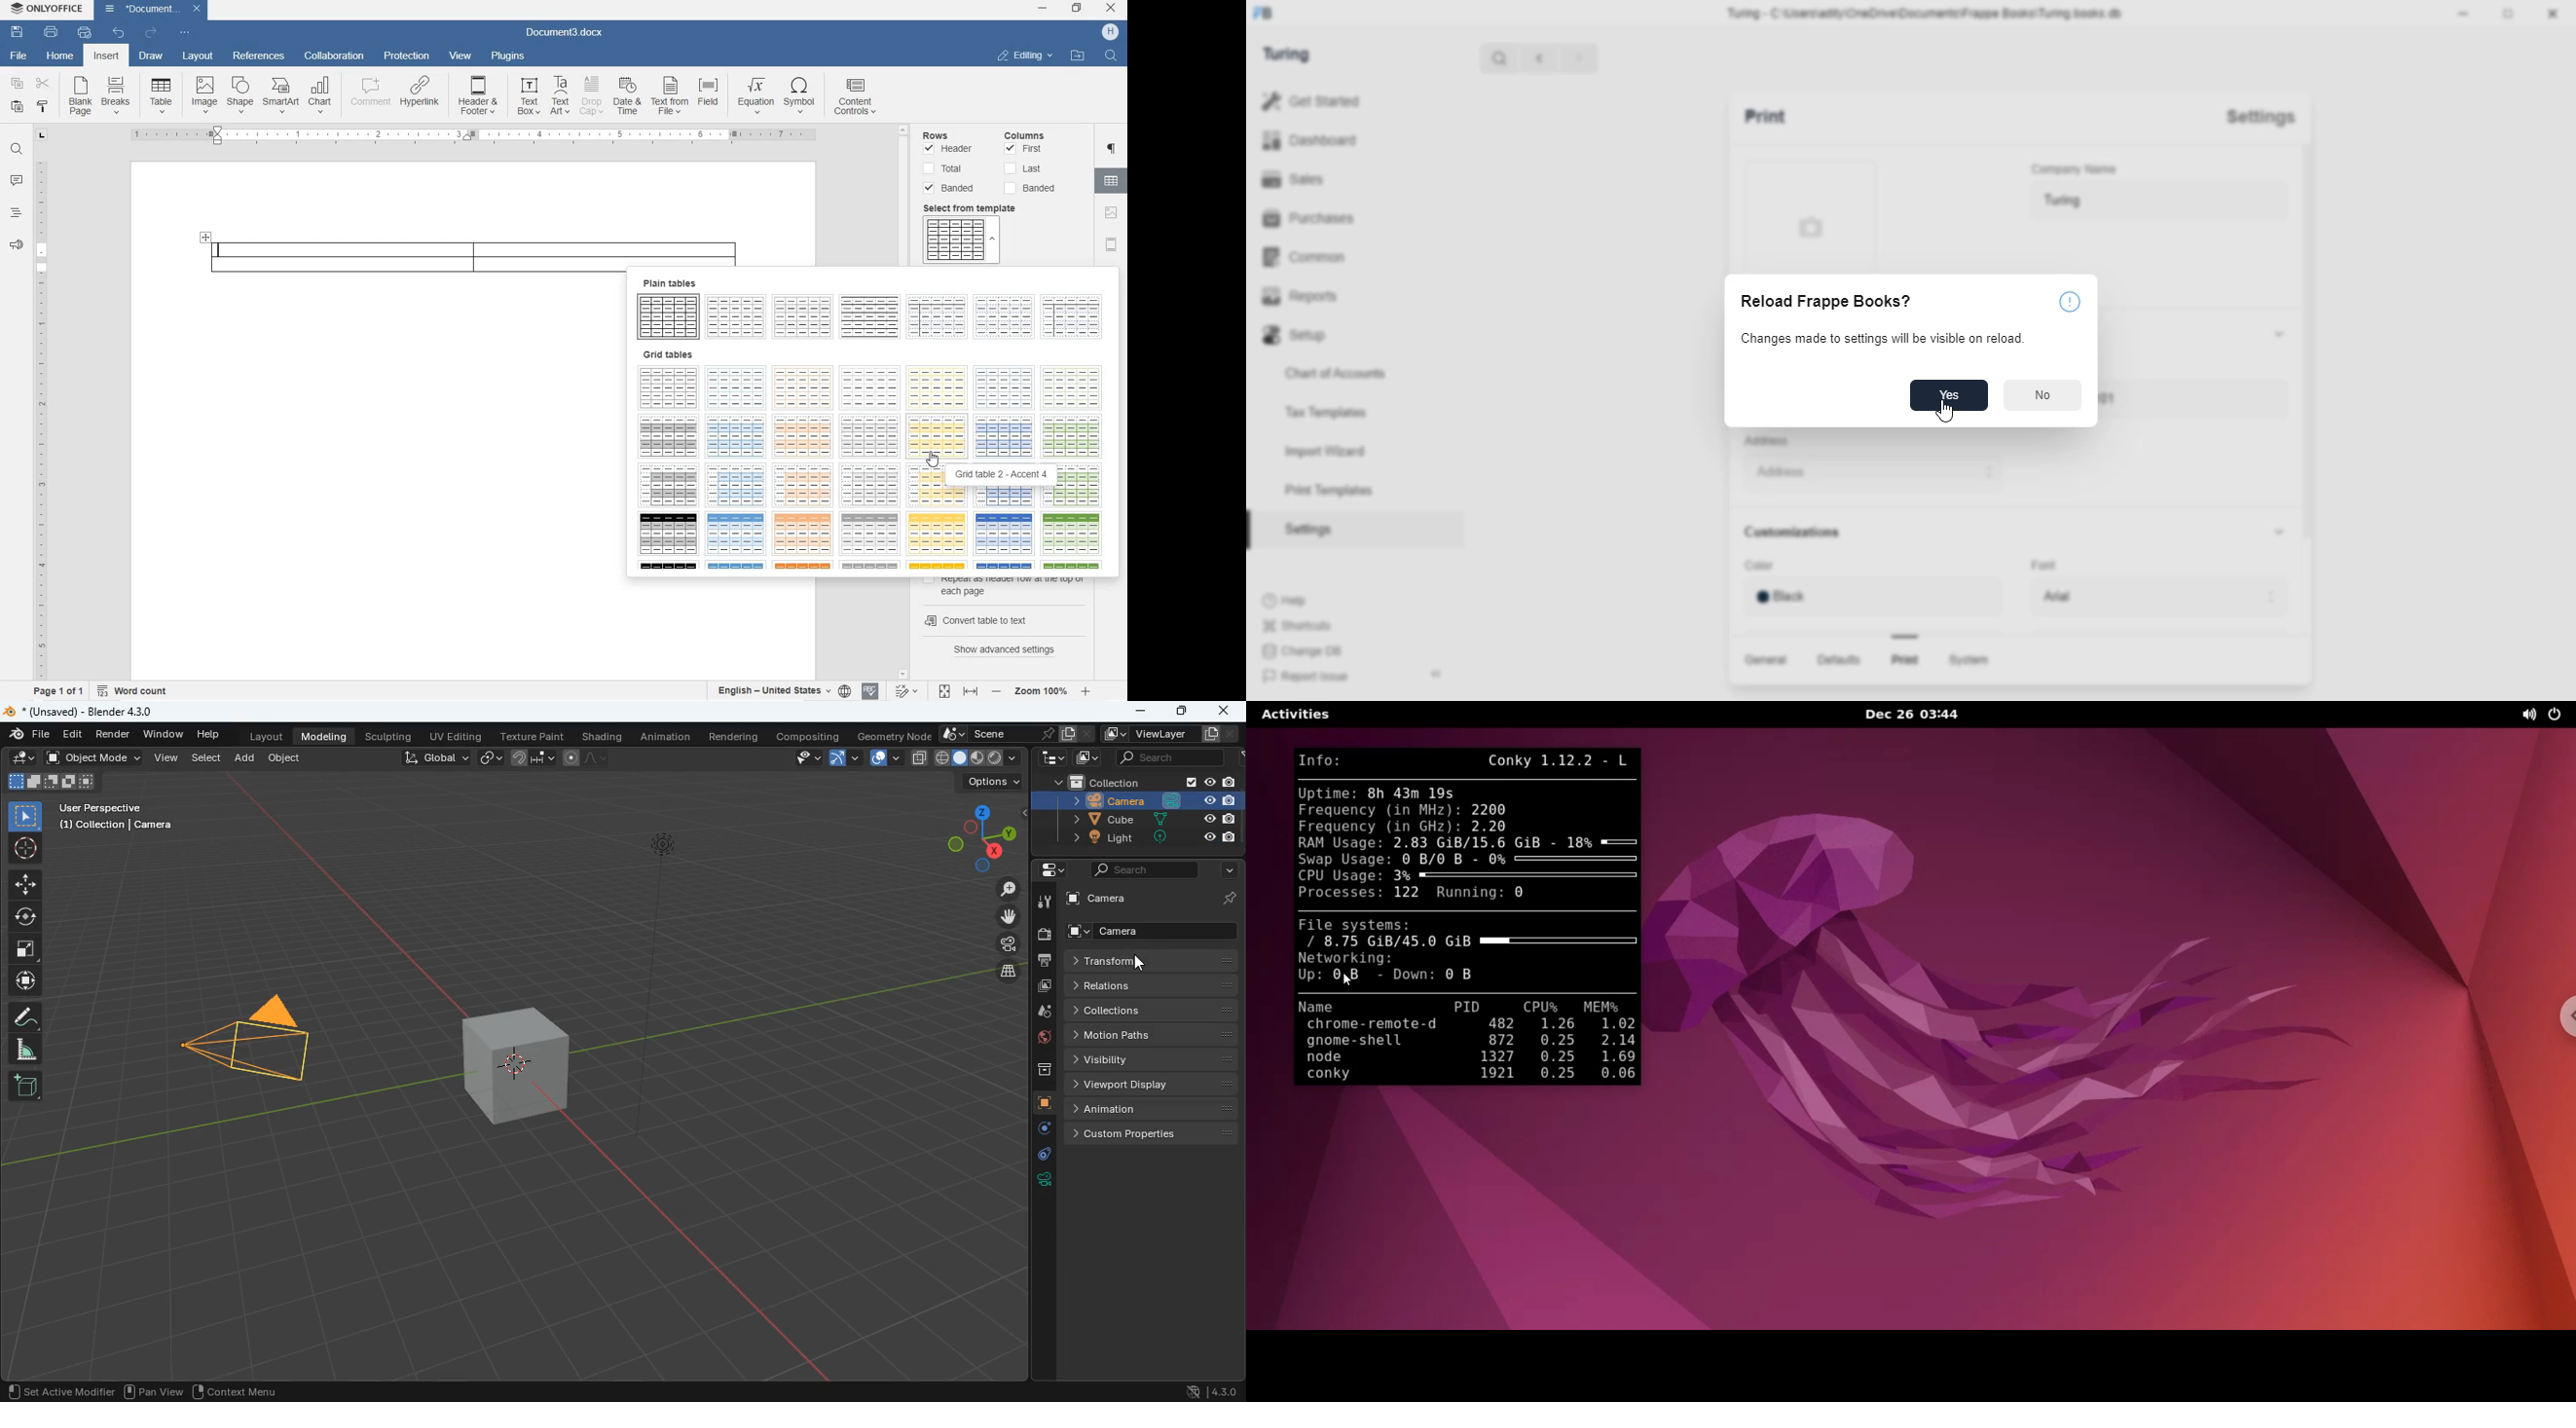 The width and height of the screenshot is (2576, 1428). Describe the element at coordinates (1796, 533) in the screenshot. I see `‘Customizations` at that location.